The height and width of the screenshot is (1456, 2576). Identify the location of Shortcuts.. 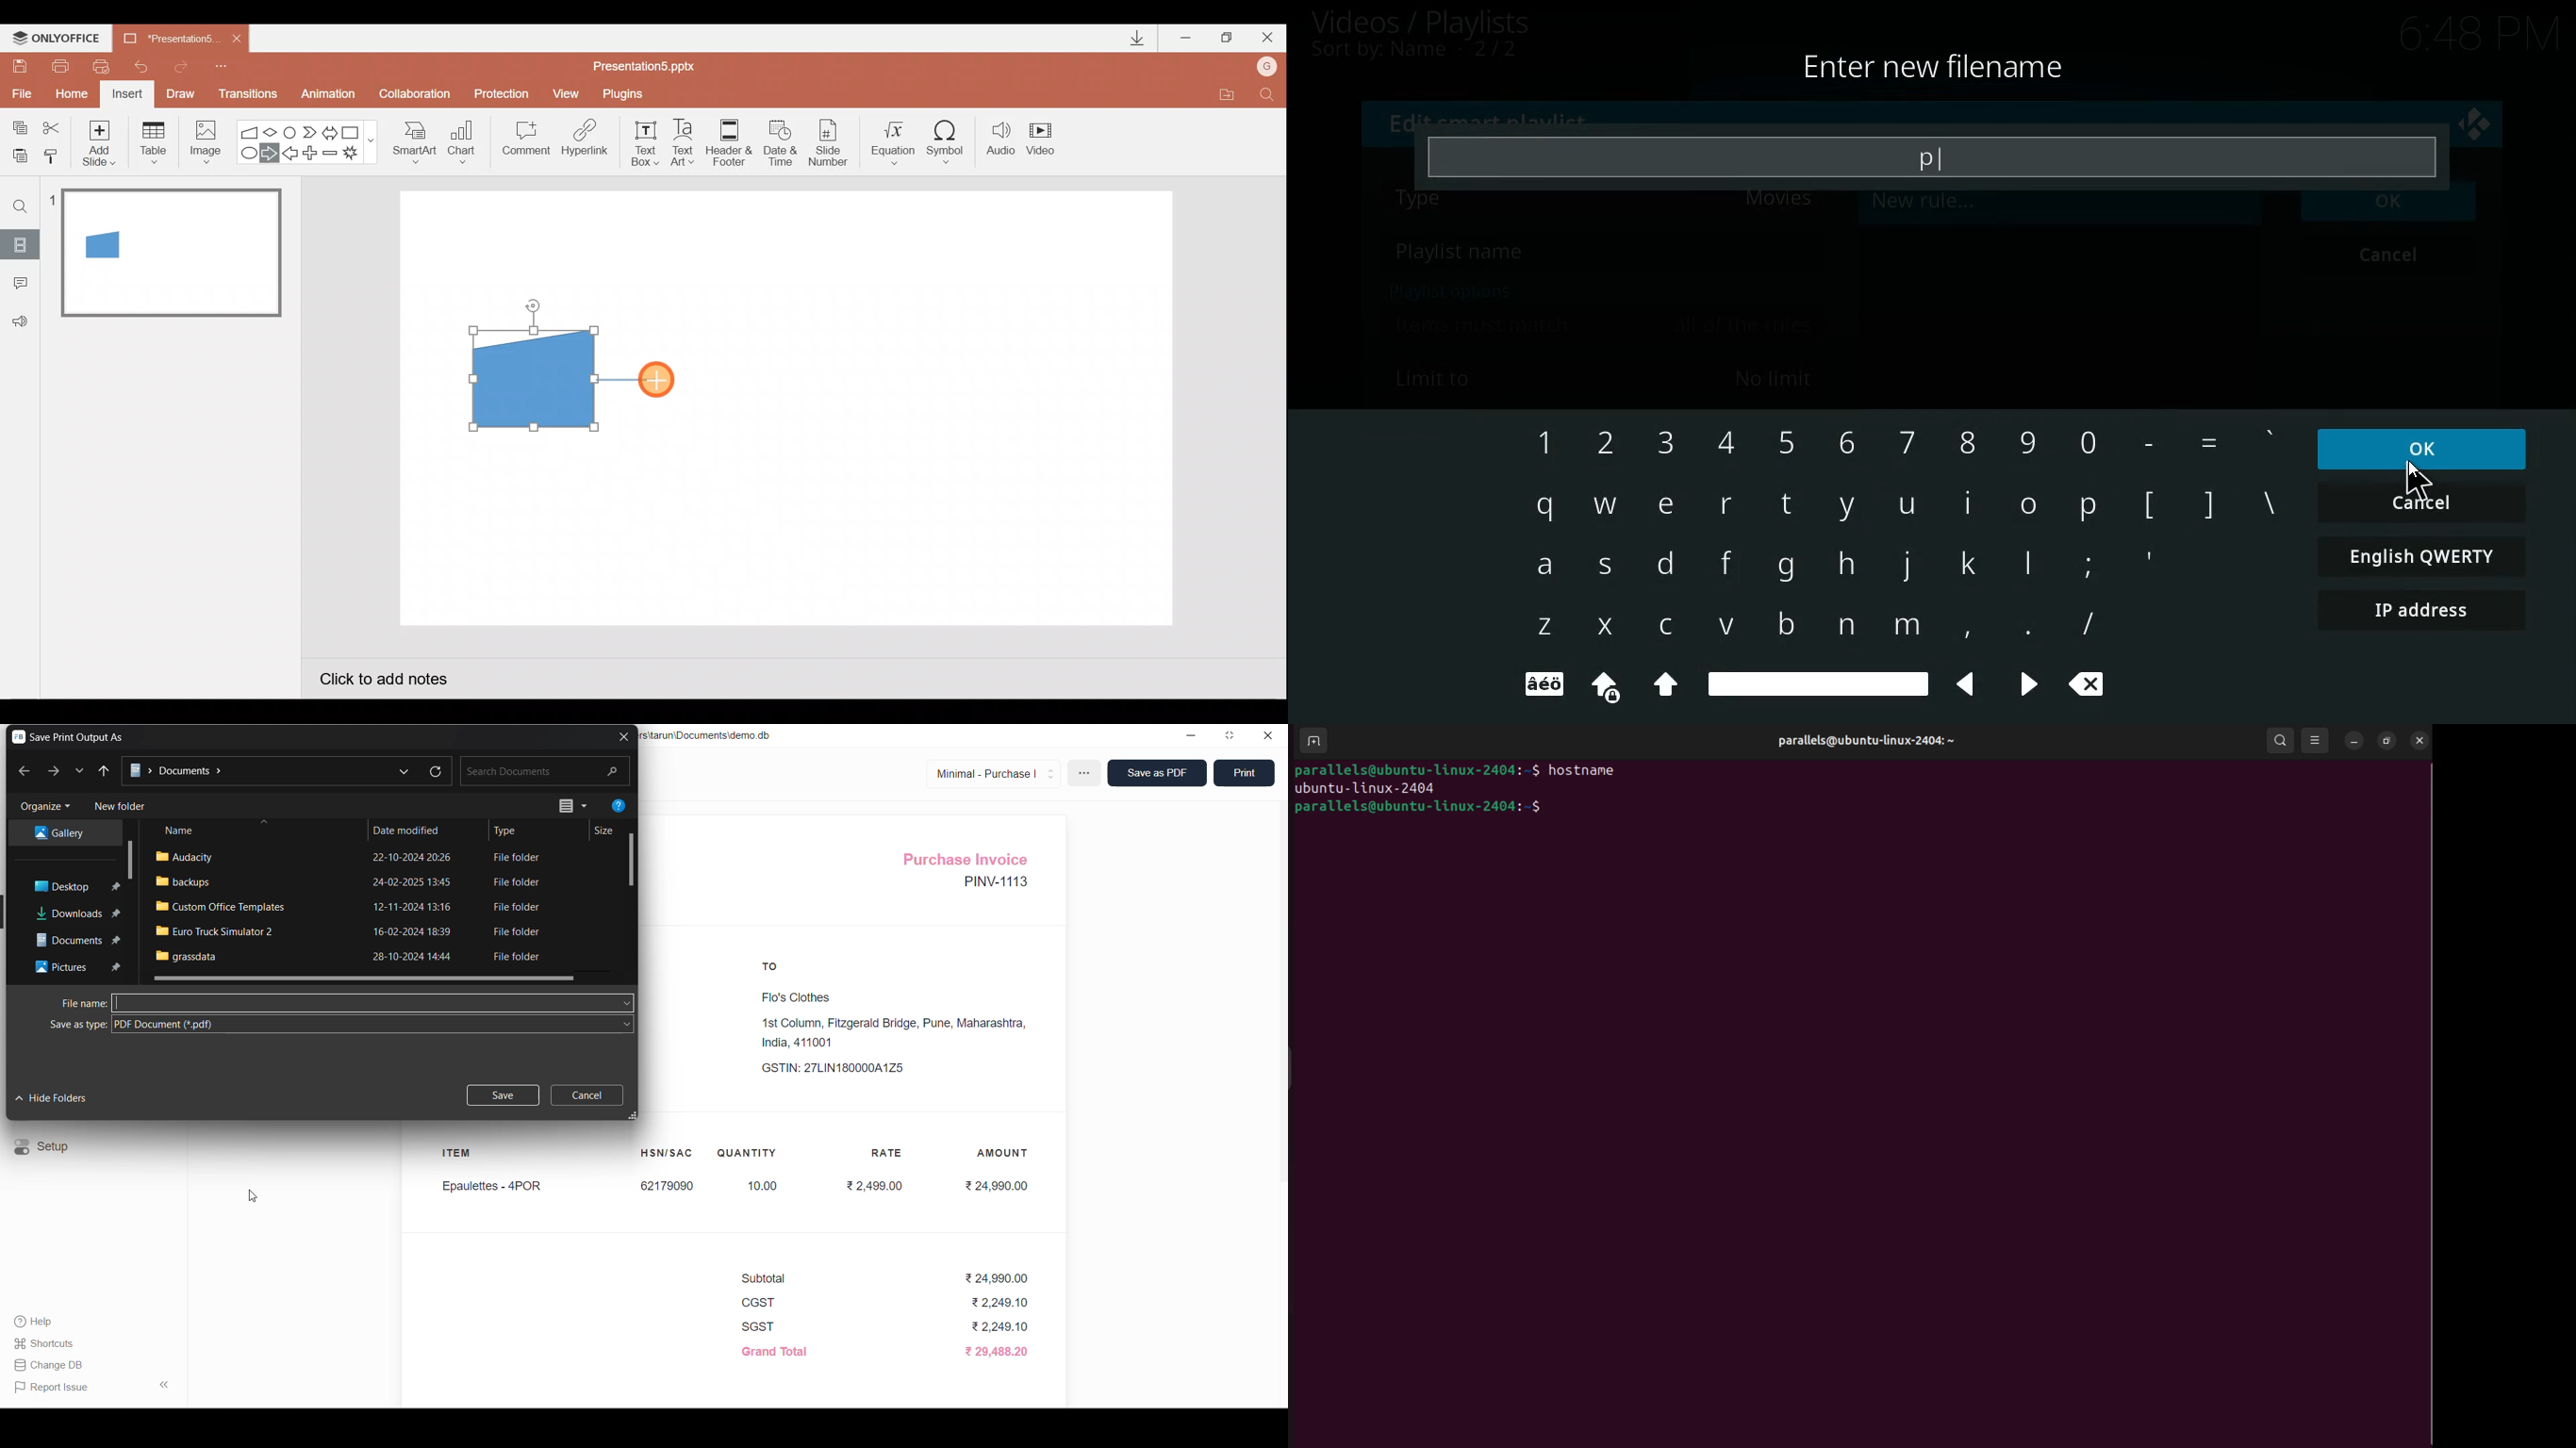
(48, 1342).